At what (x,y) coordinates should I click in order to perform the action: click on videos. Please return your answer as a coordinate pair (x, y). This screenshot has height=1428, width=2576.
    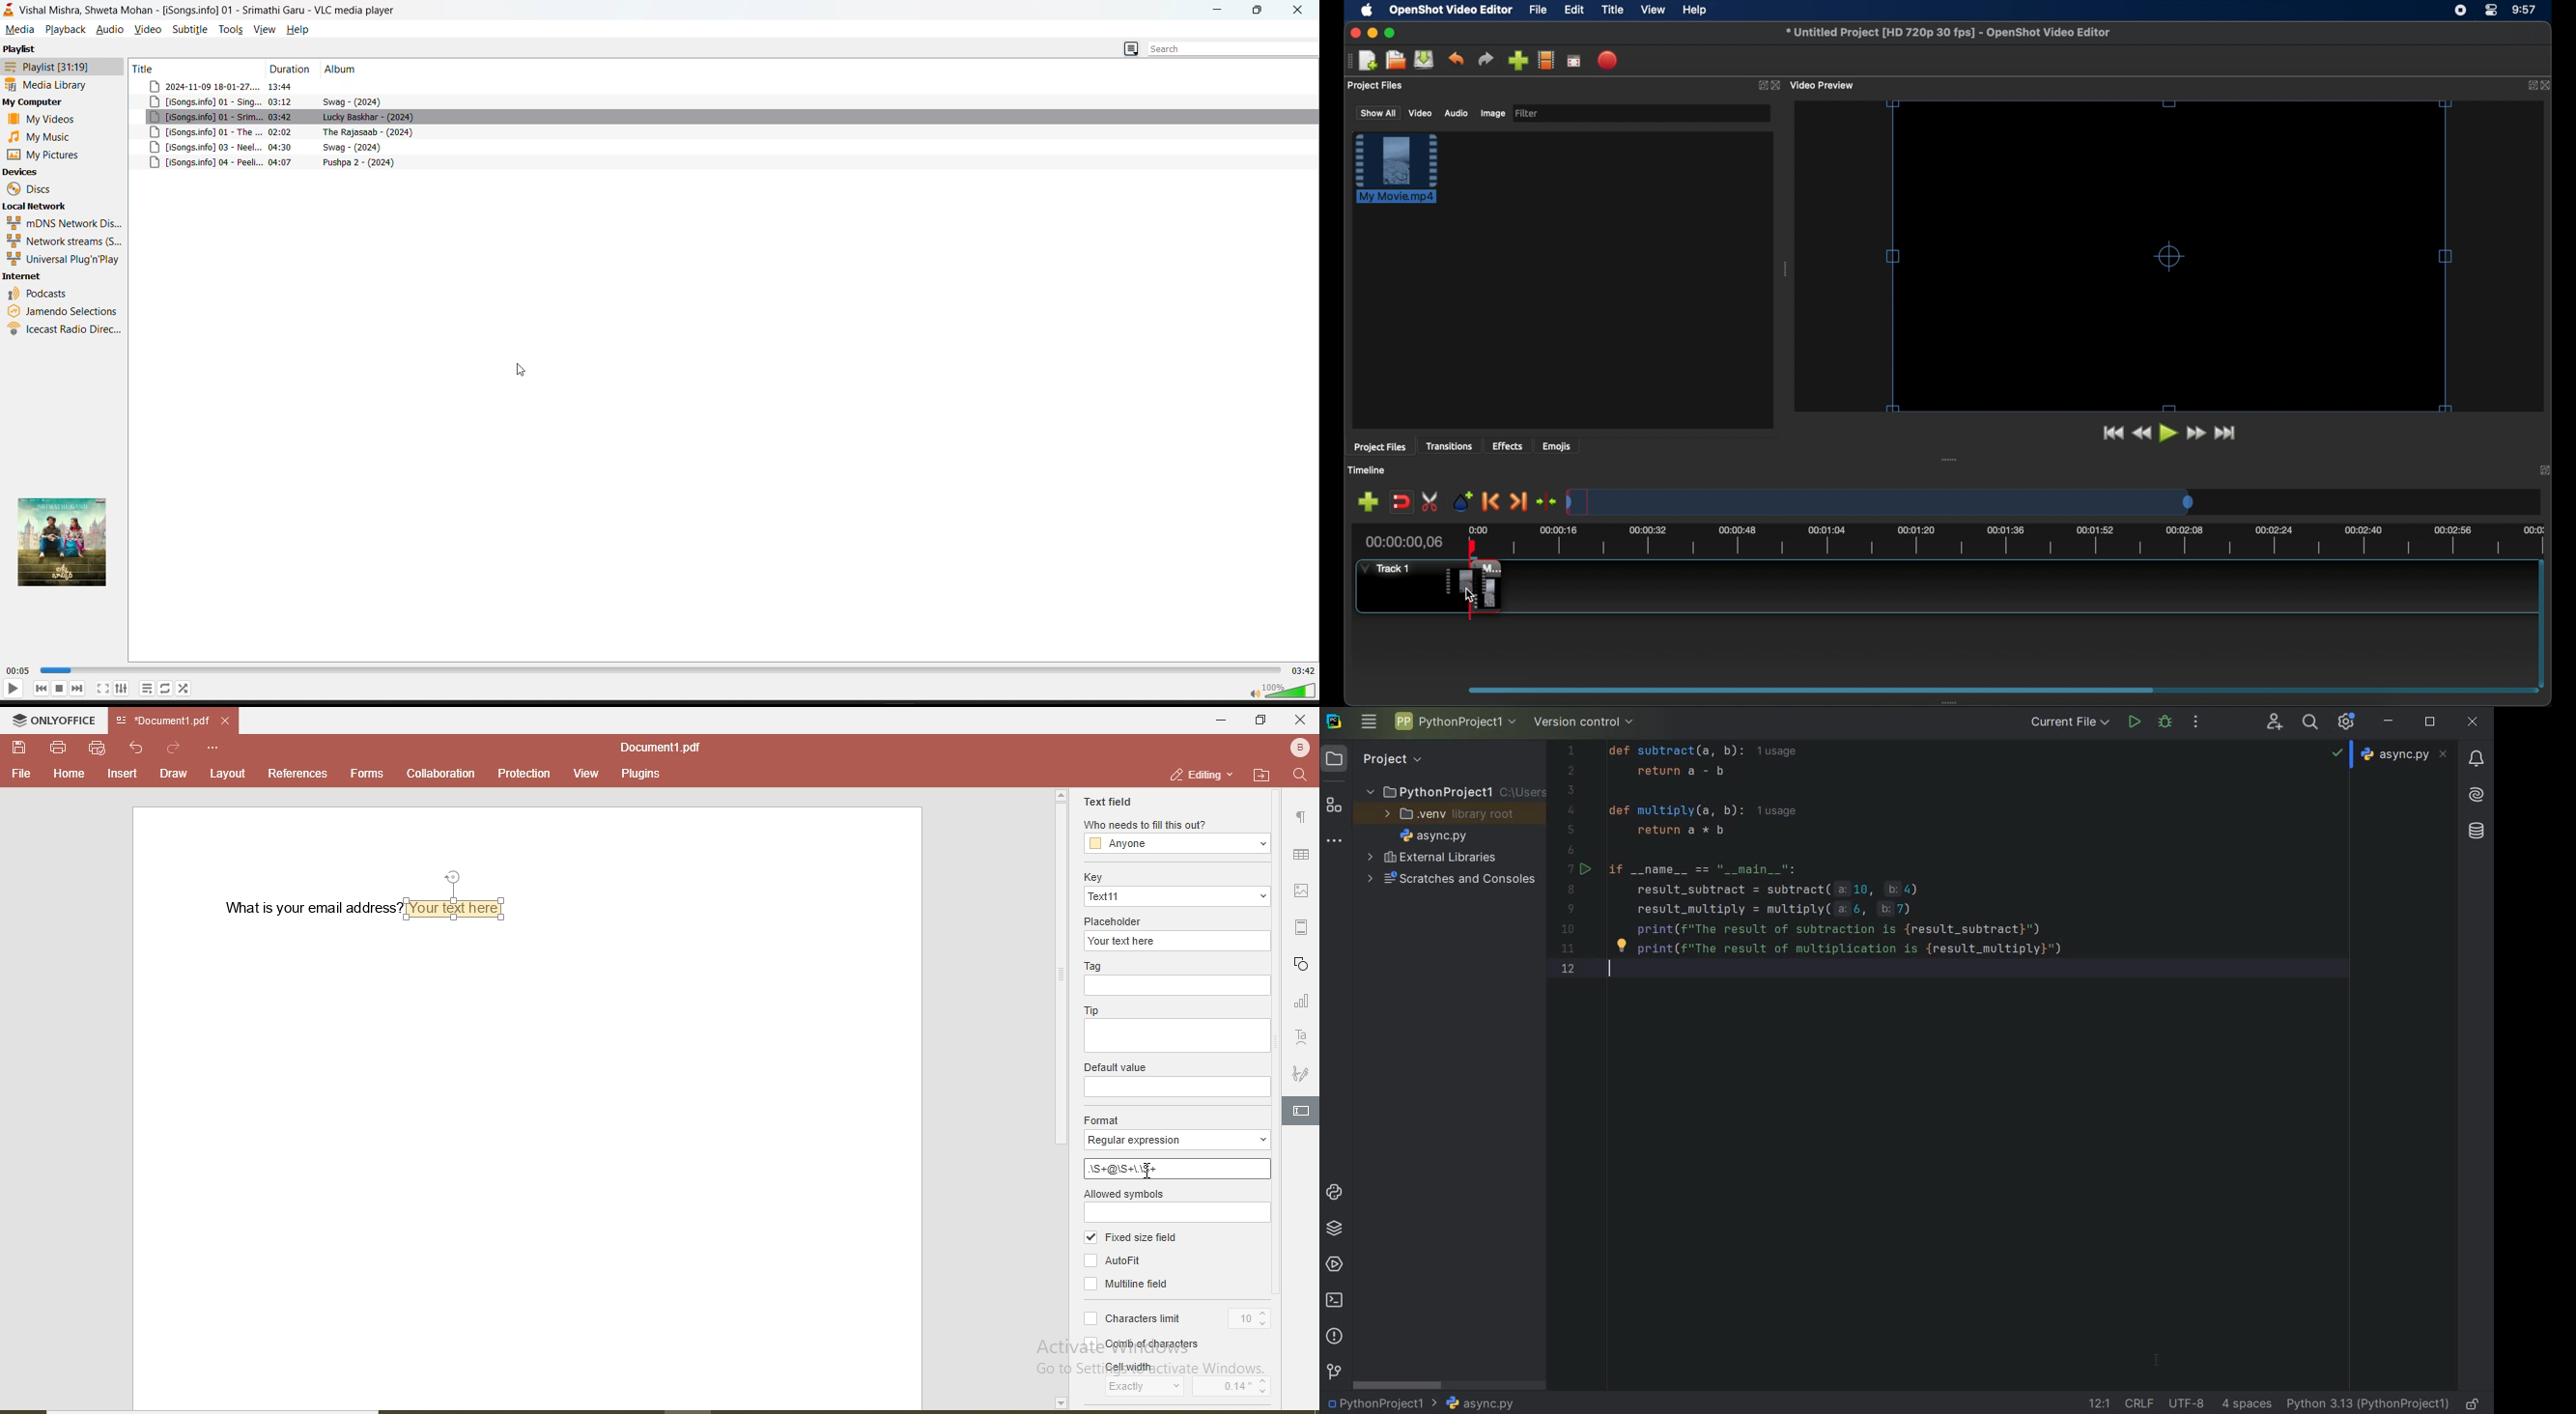
    Looking at the image, I should click on (42, 120).